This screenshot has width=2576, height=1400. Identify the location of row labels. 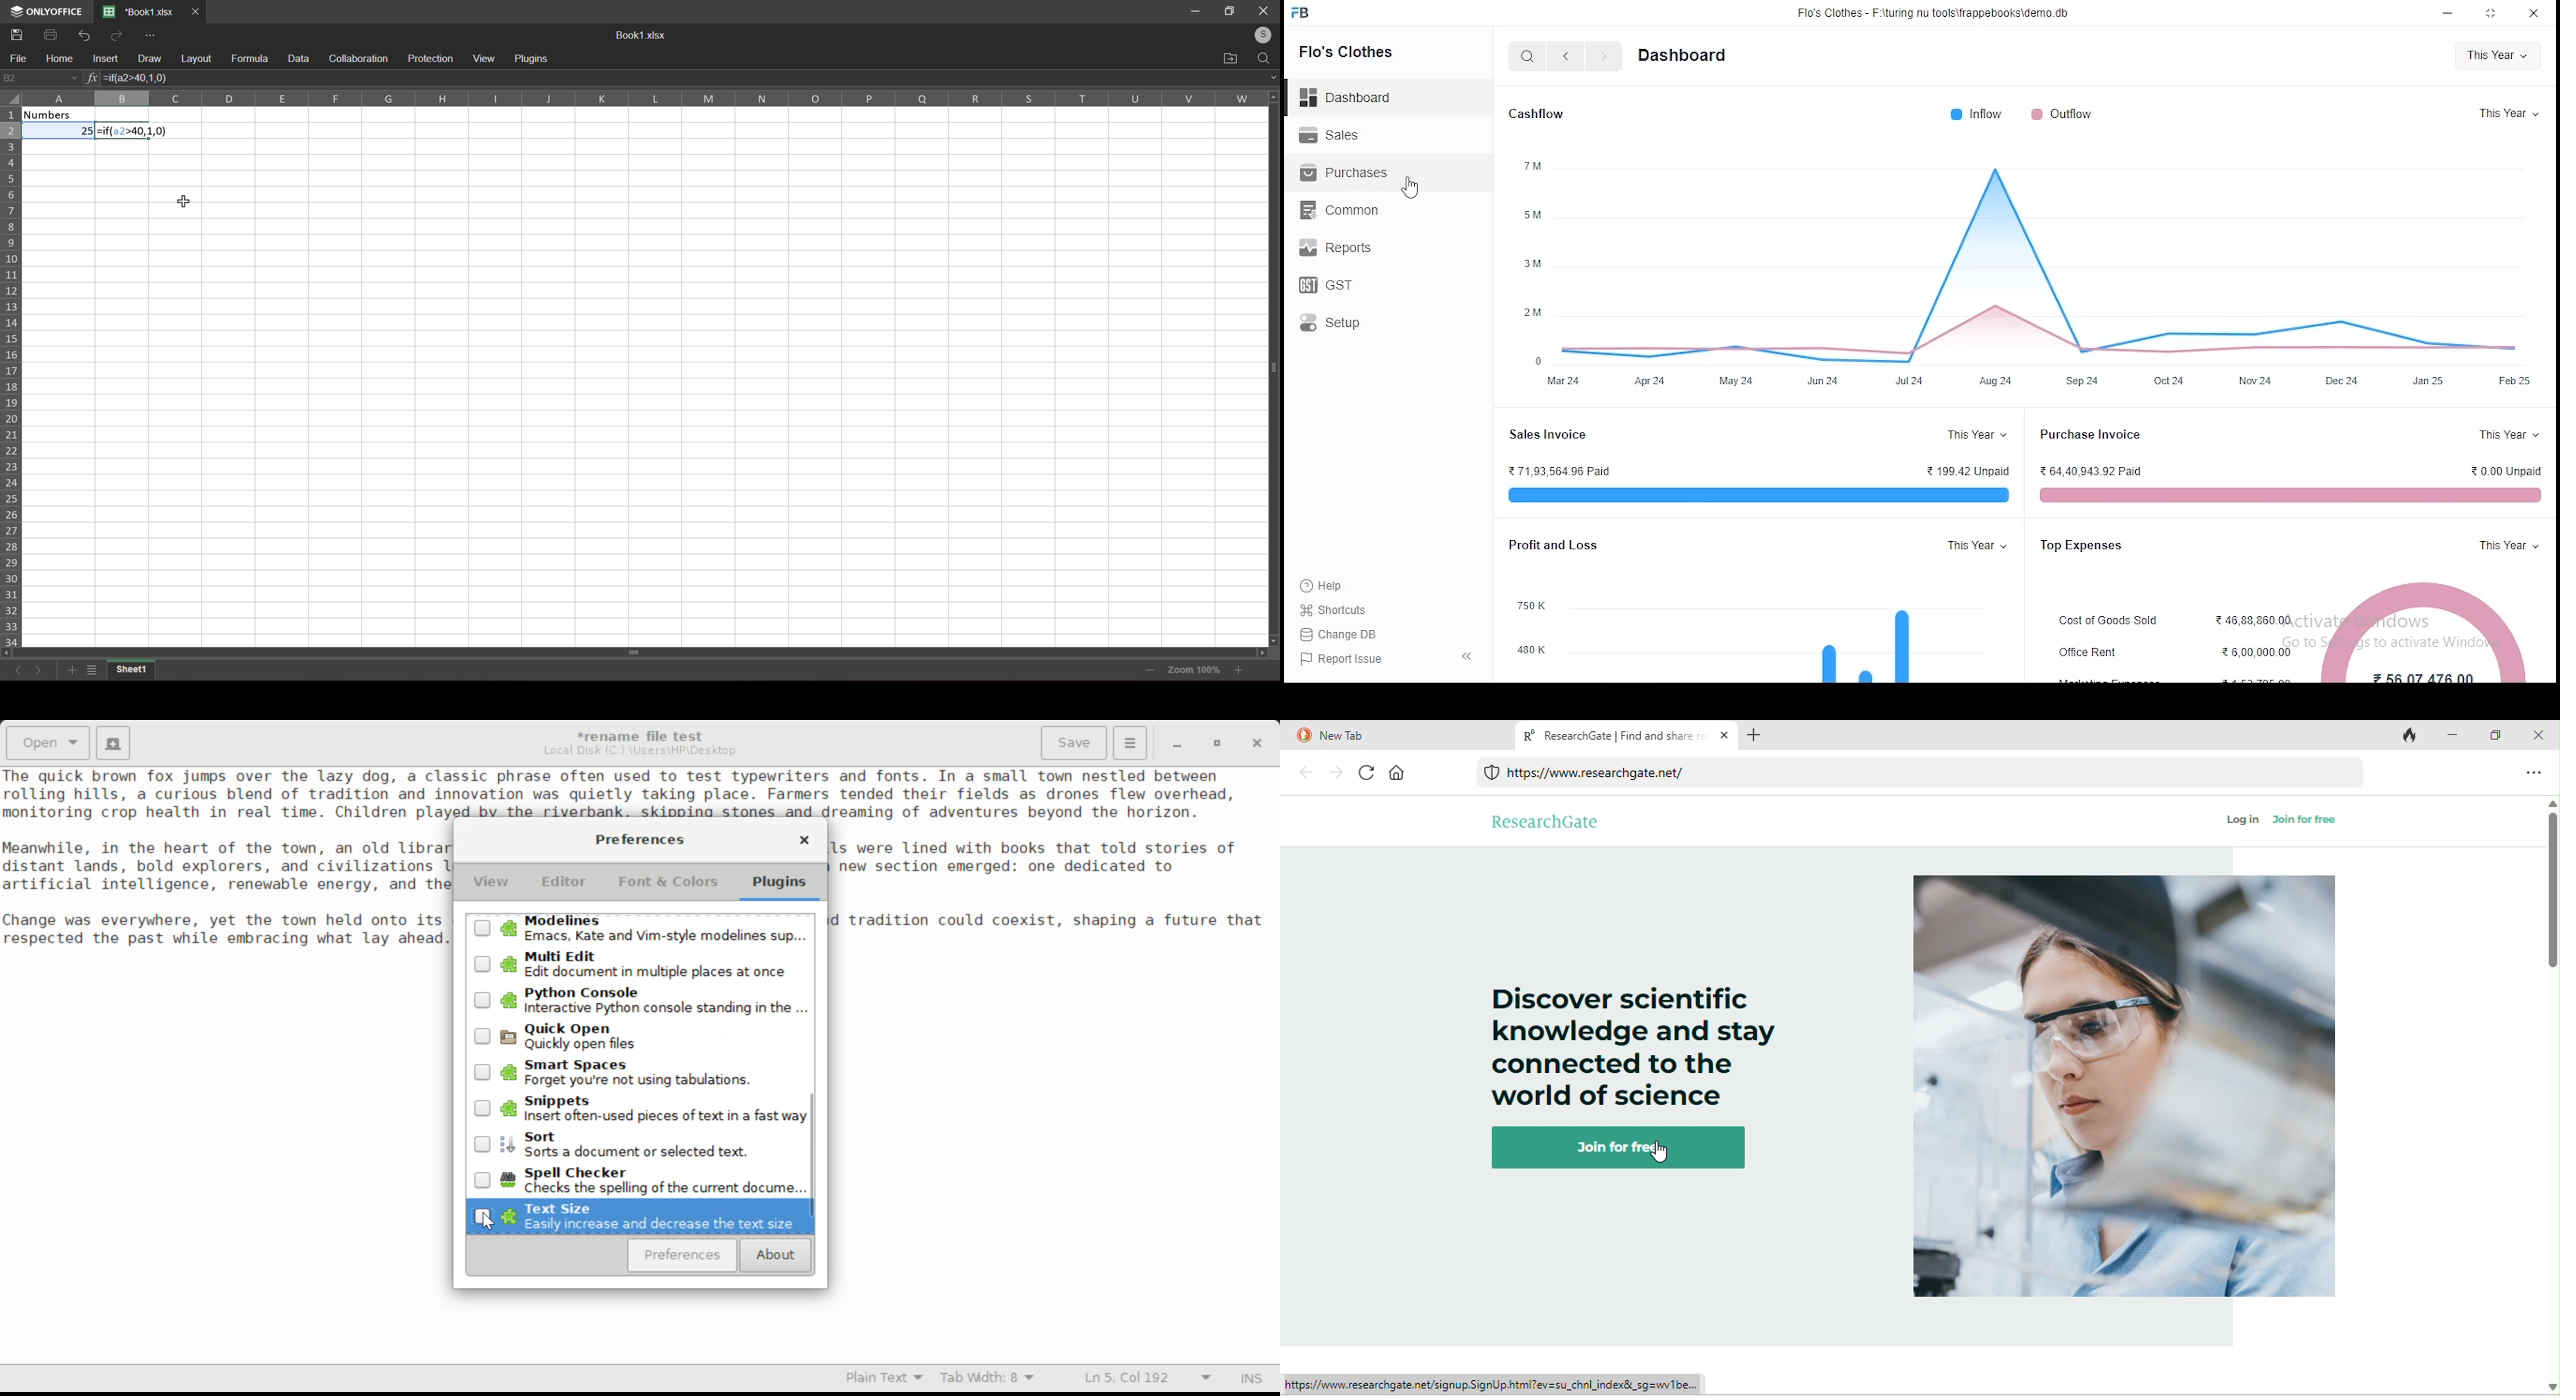
(12, 375).